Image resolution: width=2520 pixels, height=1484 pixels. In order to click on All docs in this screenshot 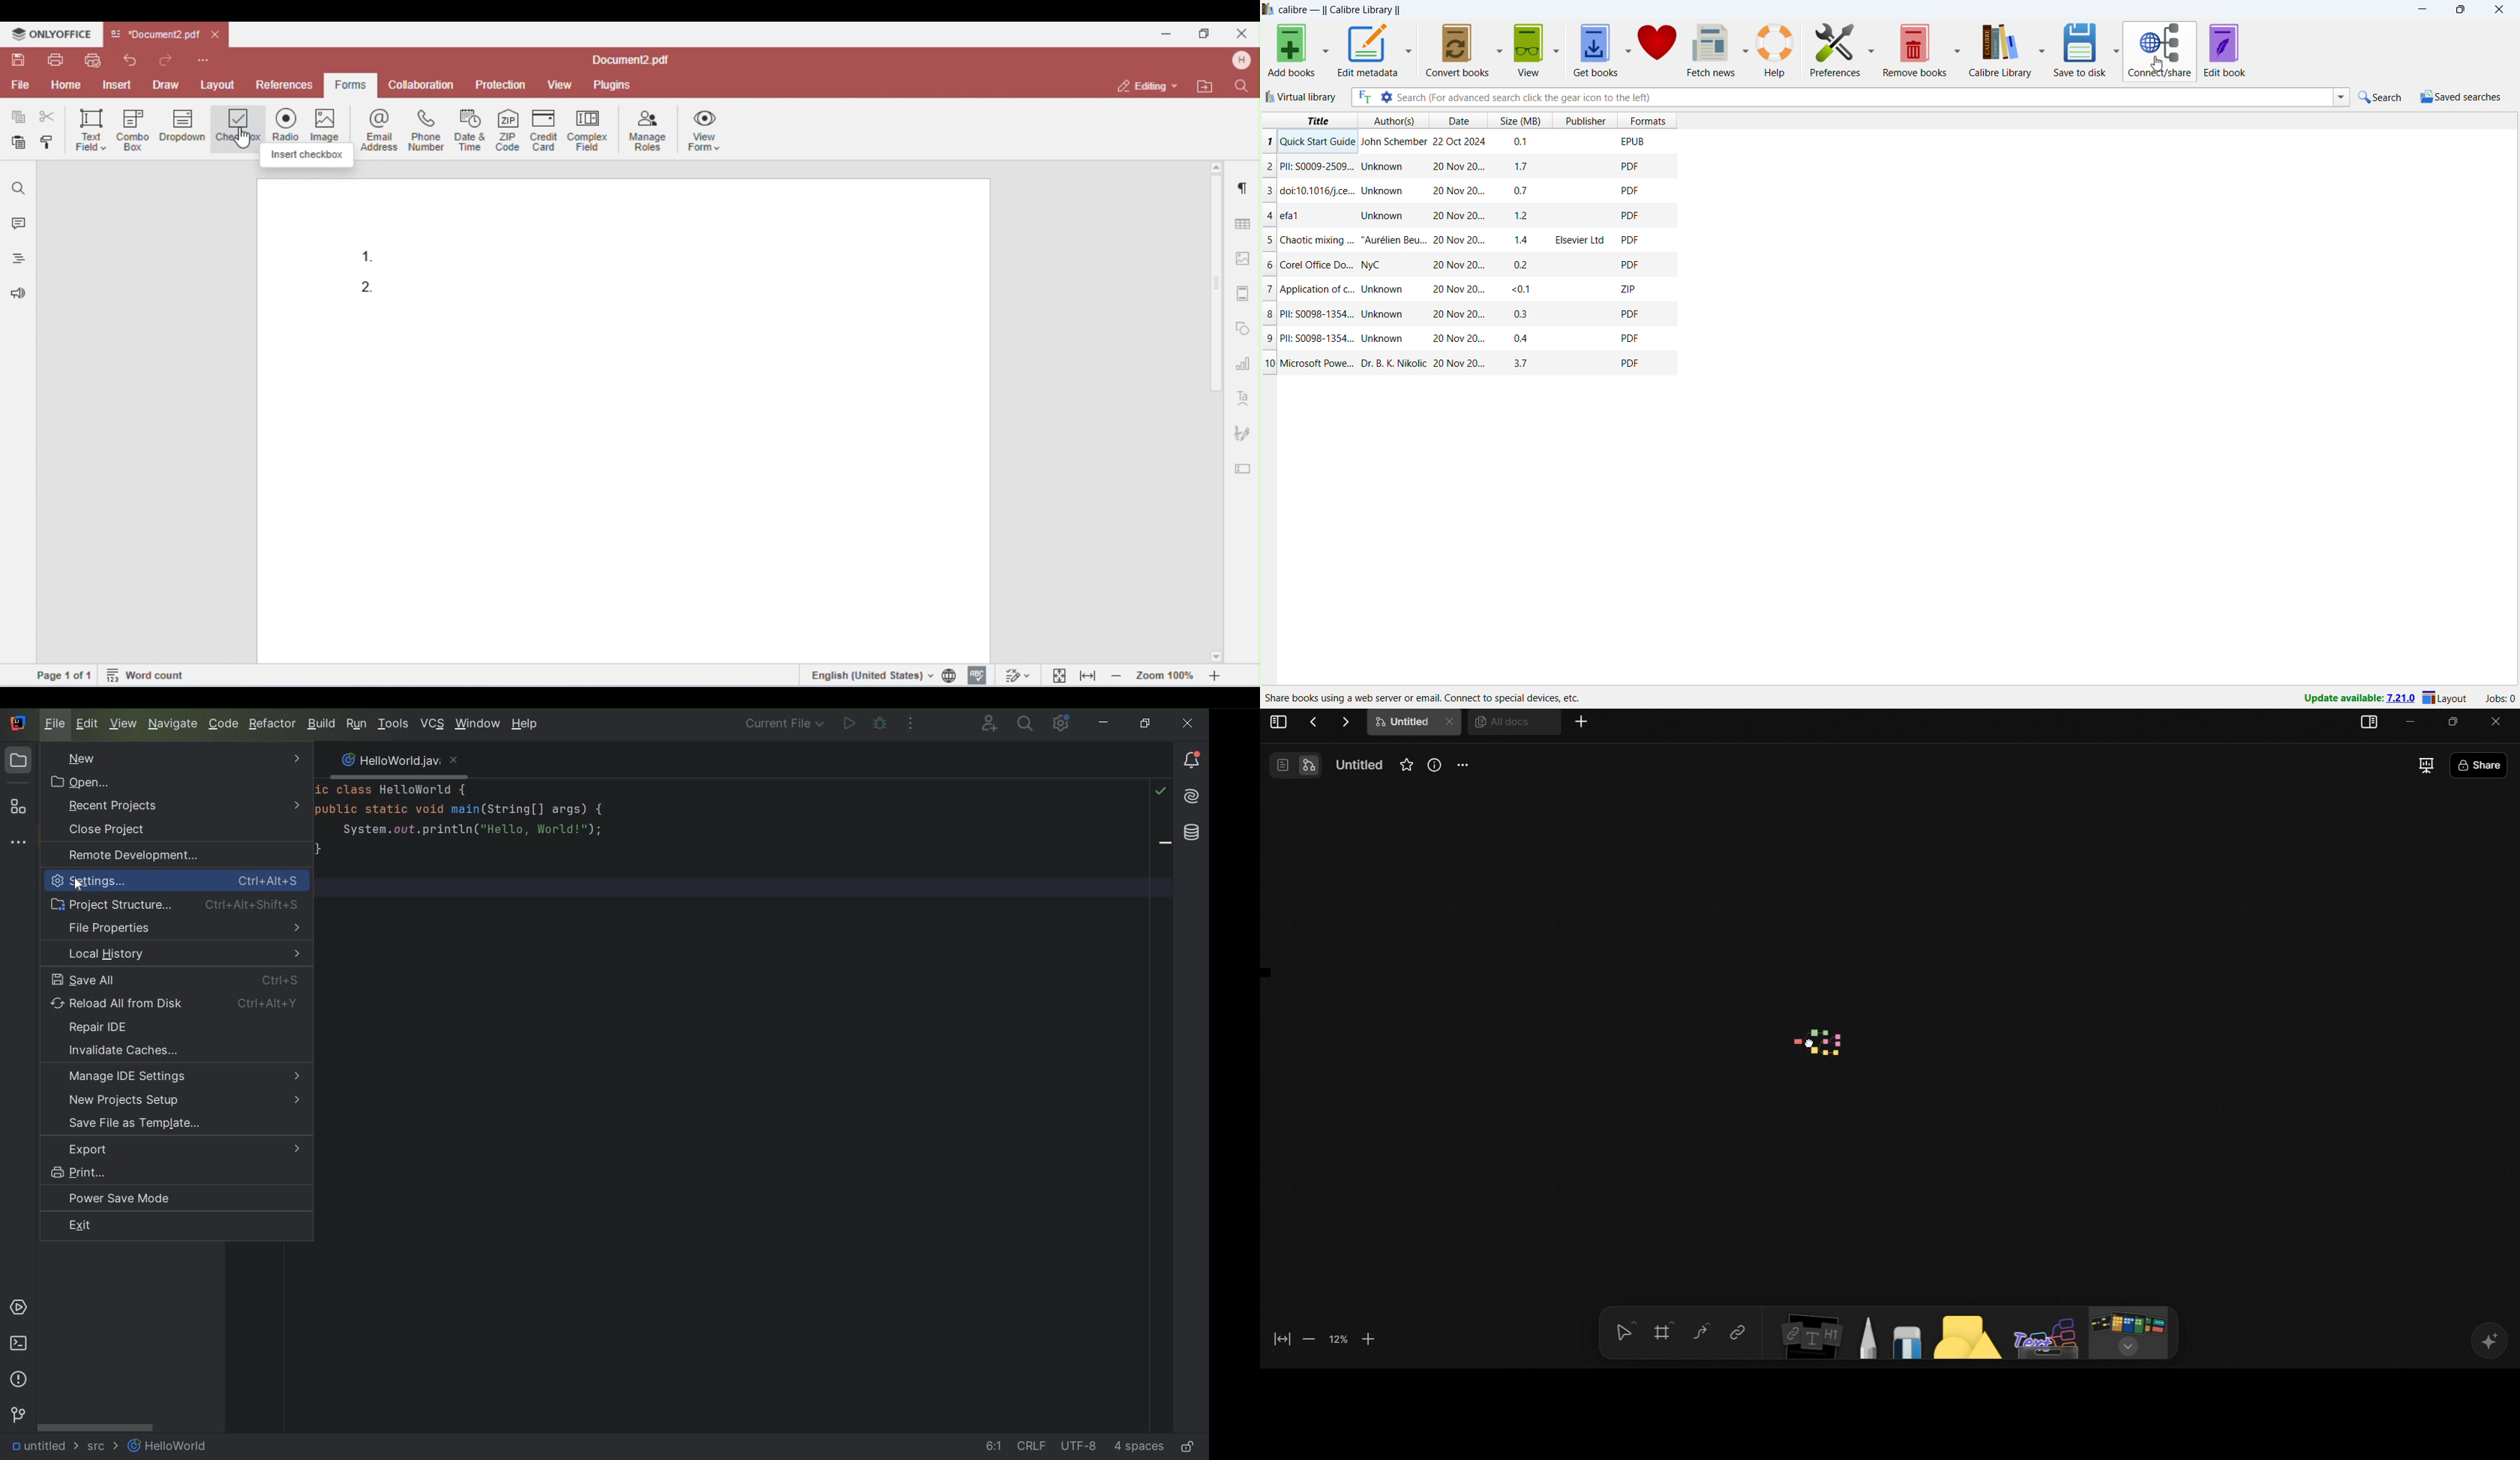, I will do `click(1512, 728)`.